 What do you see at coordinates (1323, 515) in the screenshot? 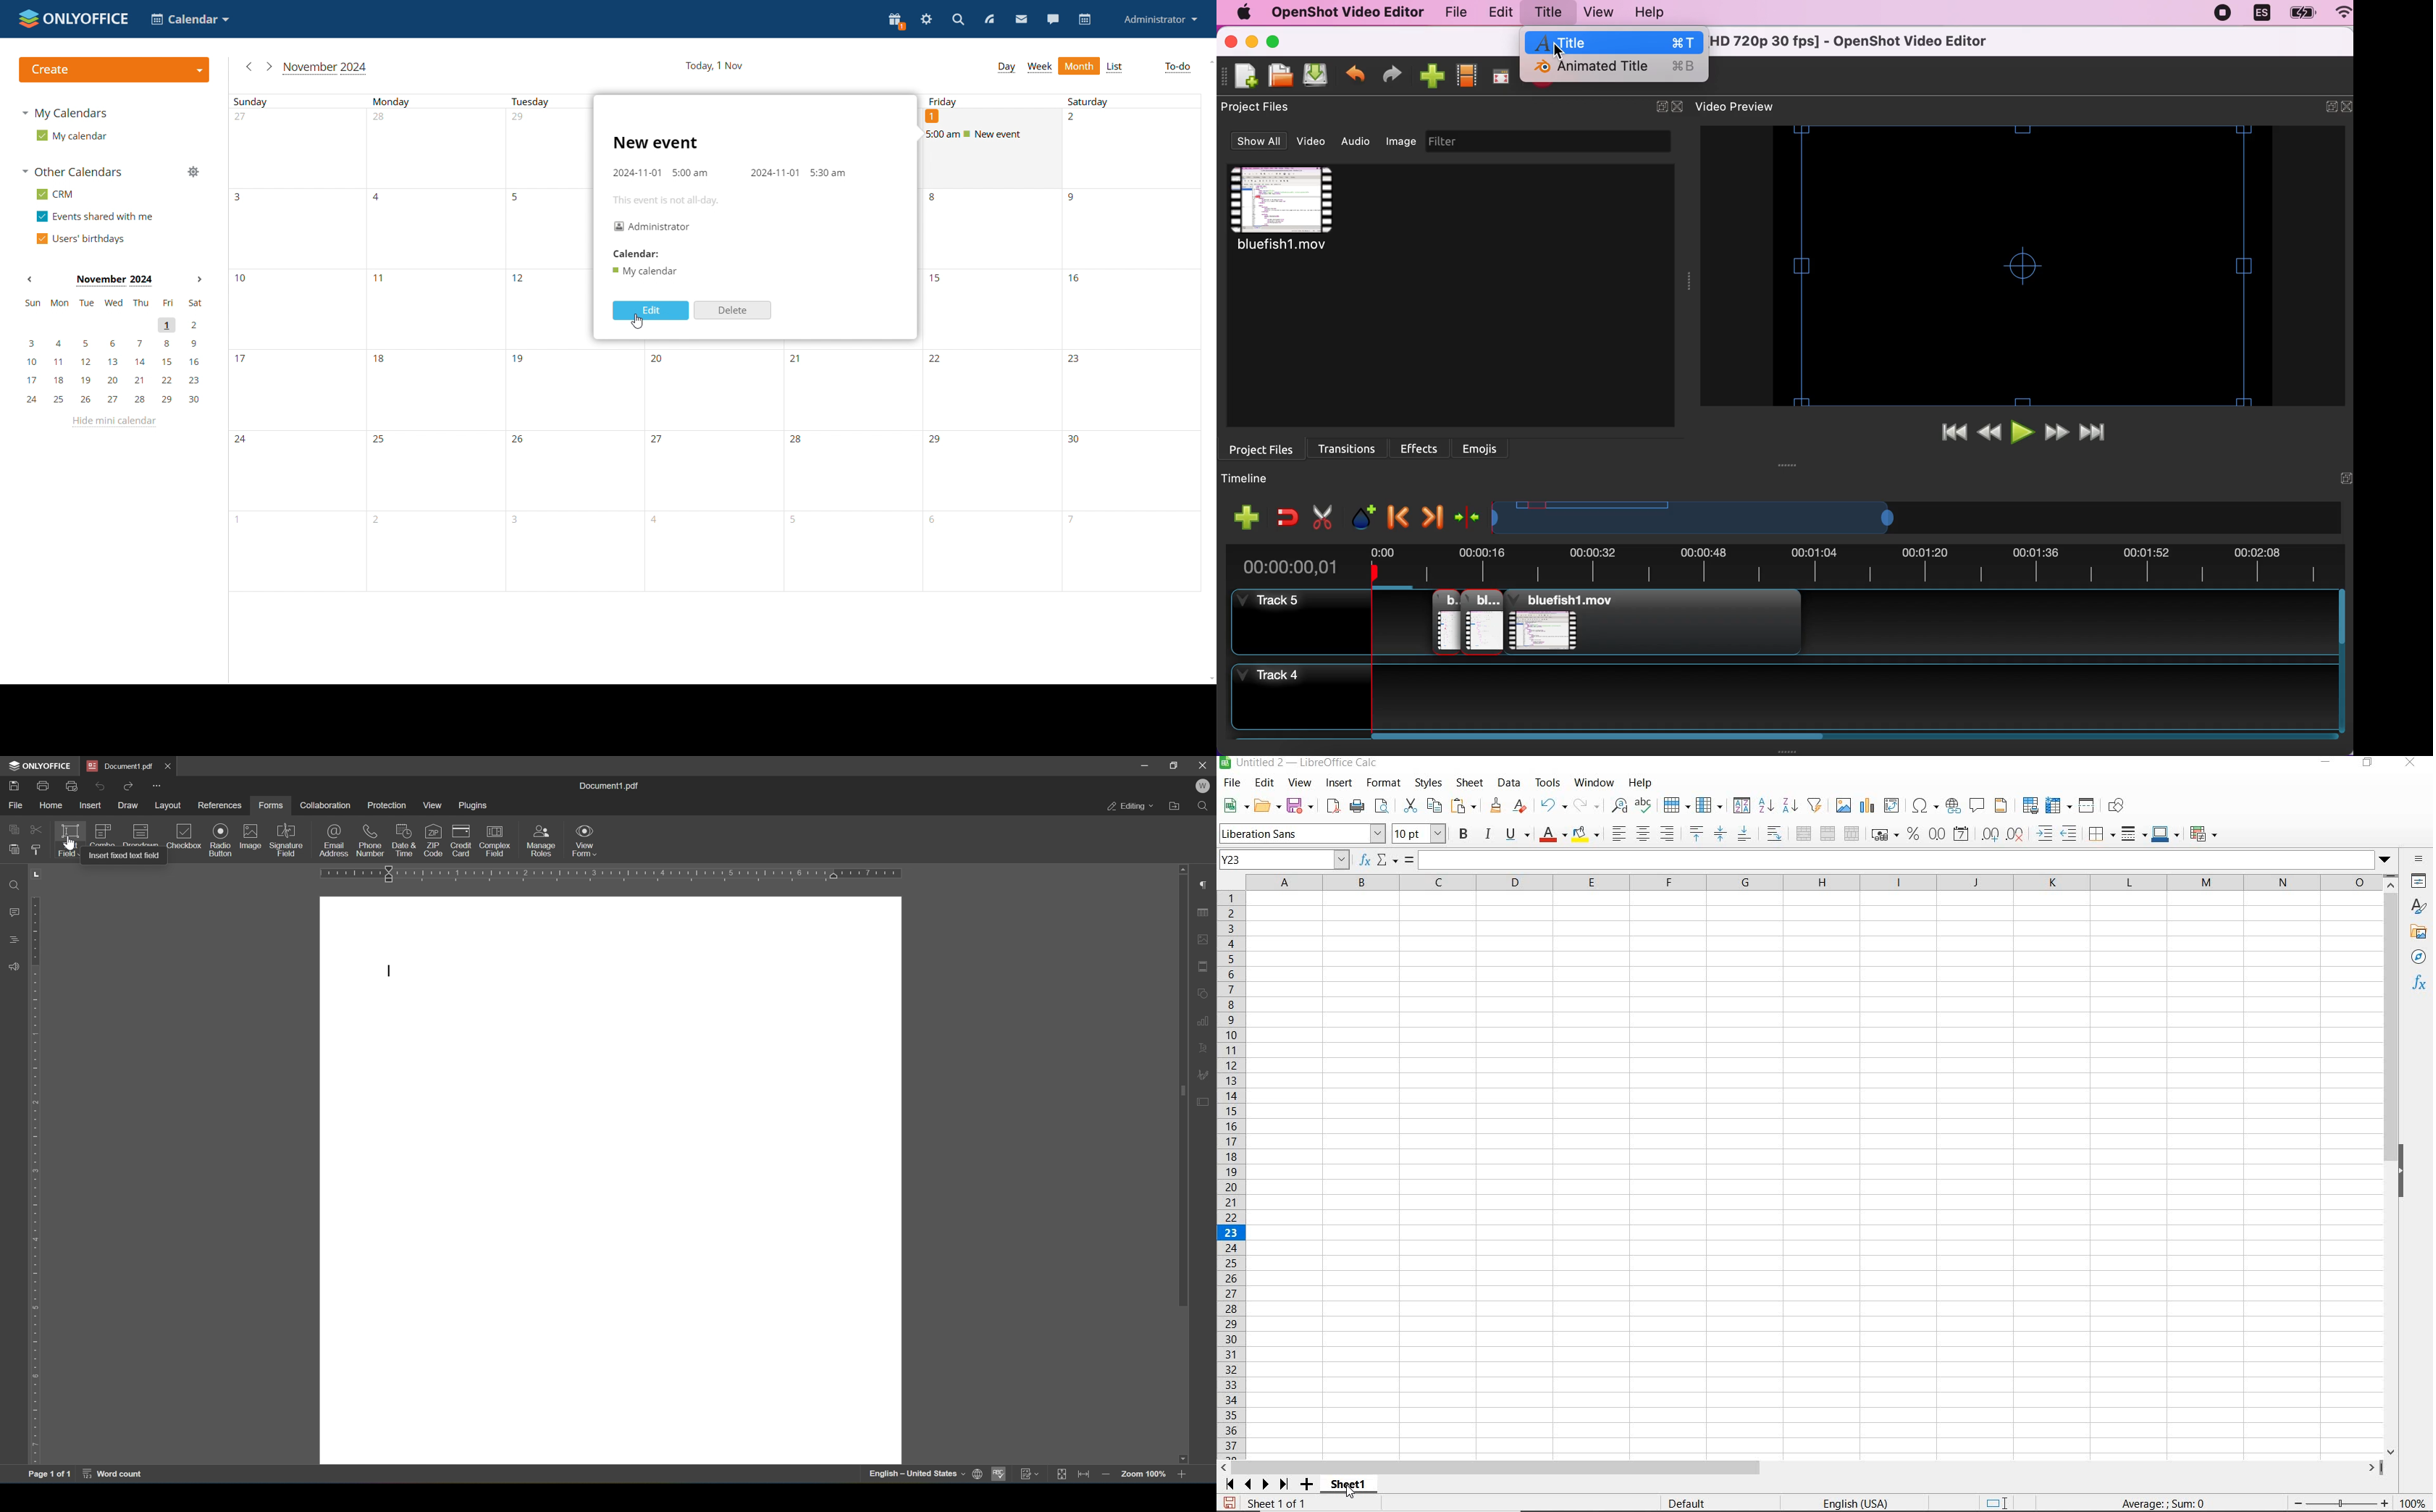
I see `cut` at bounding box center [1323, 515].